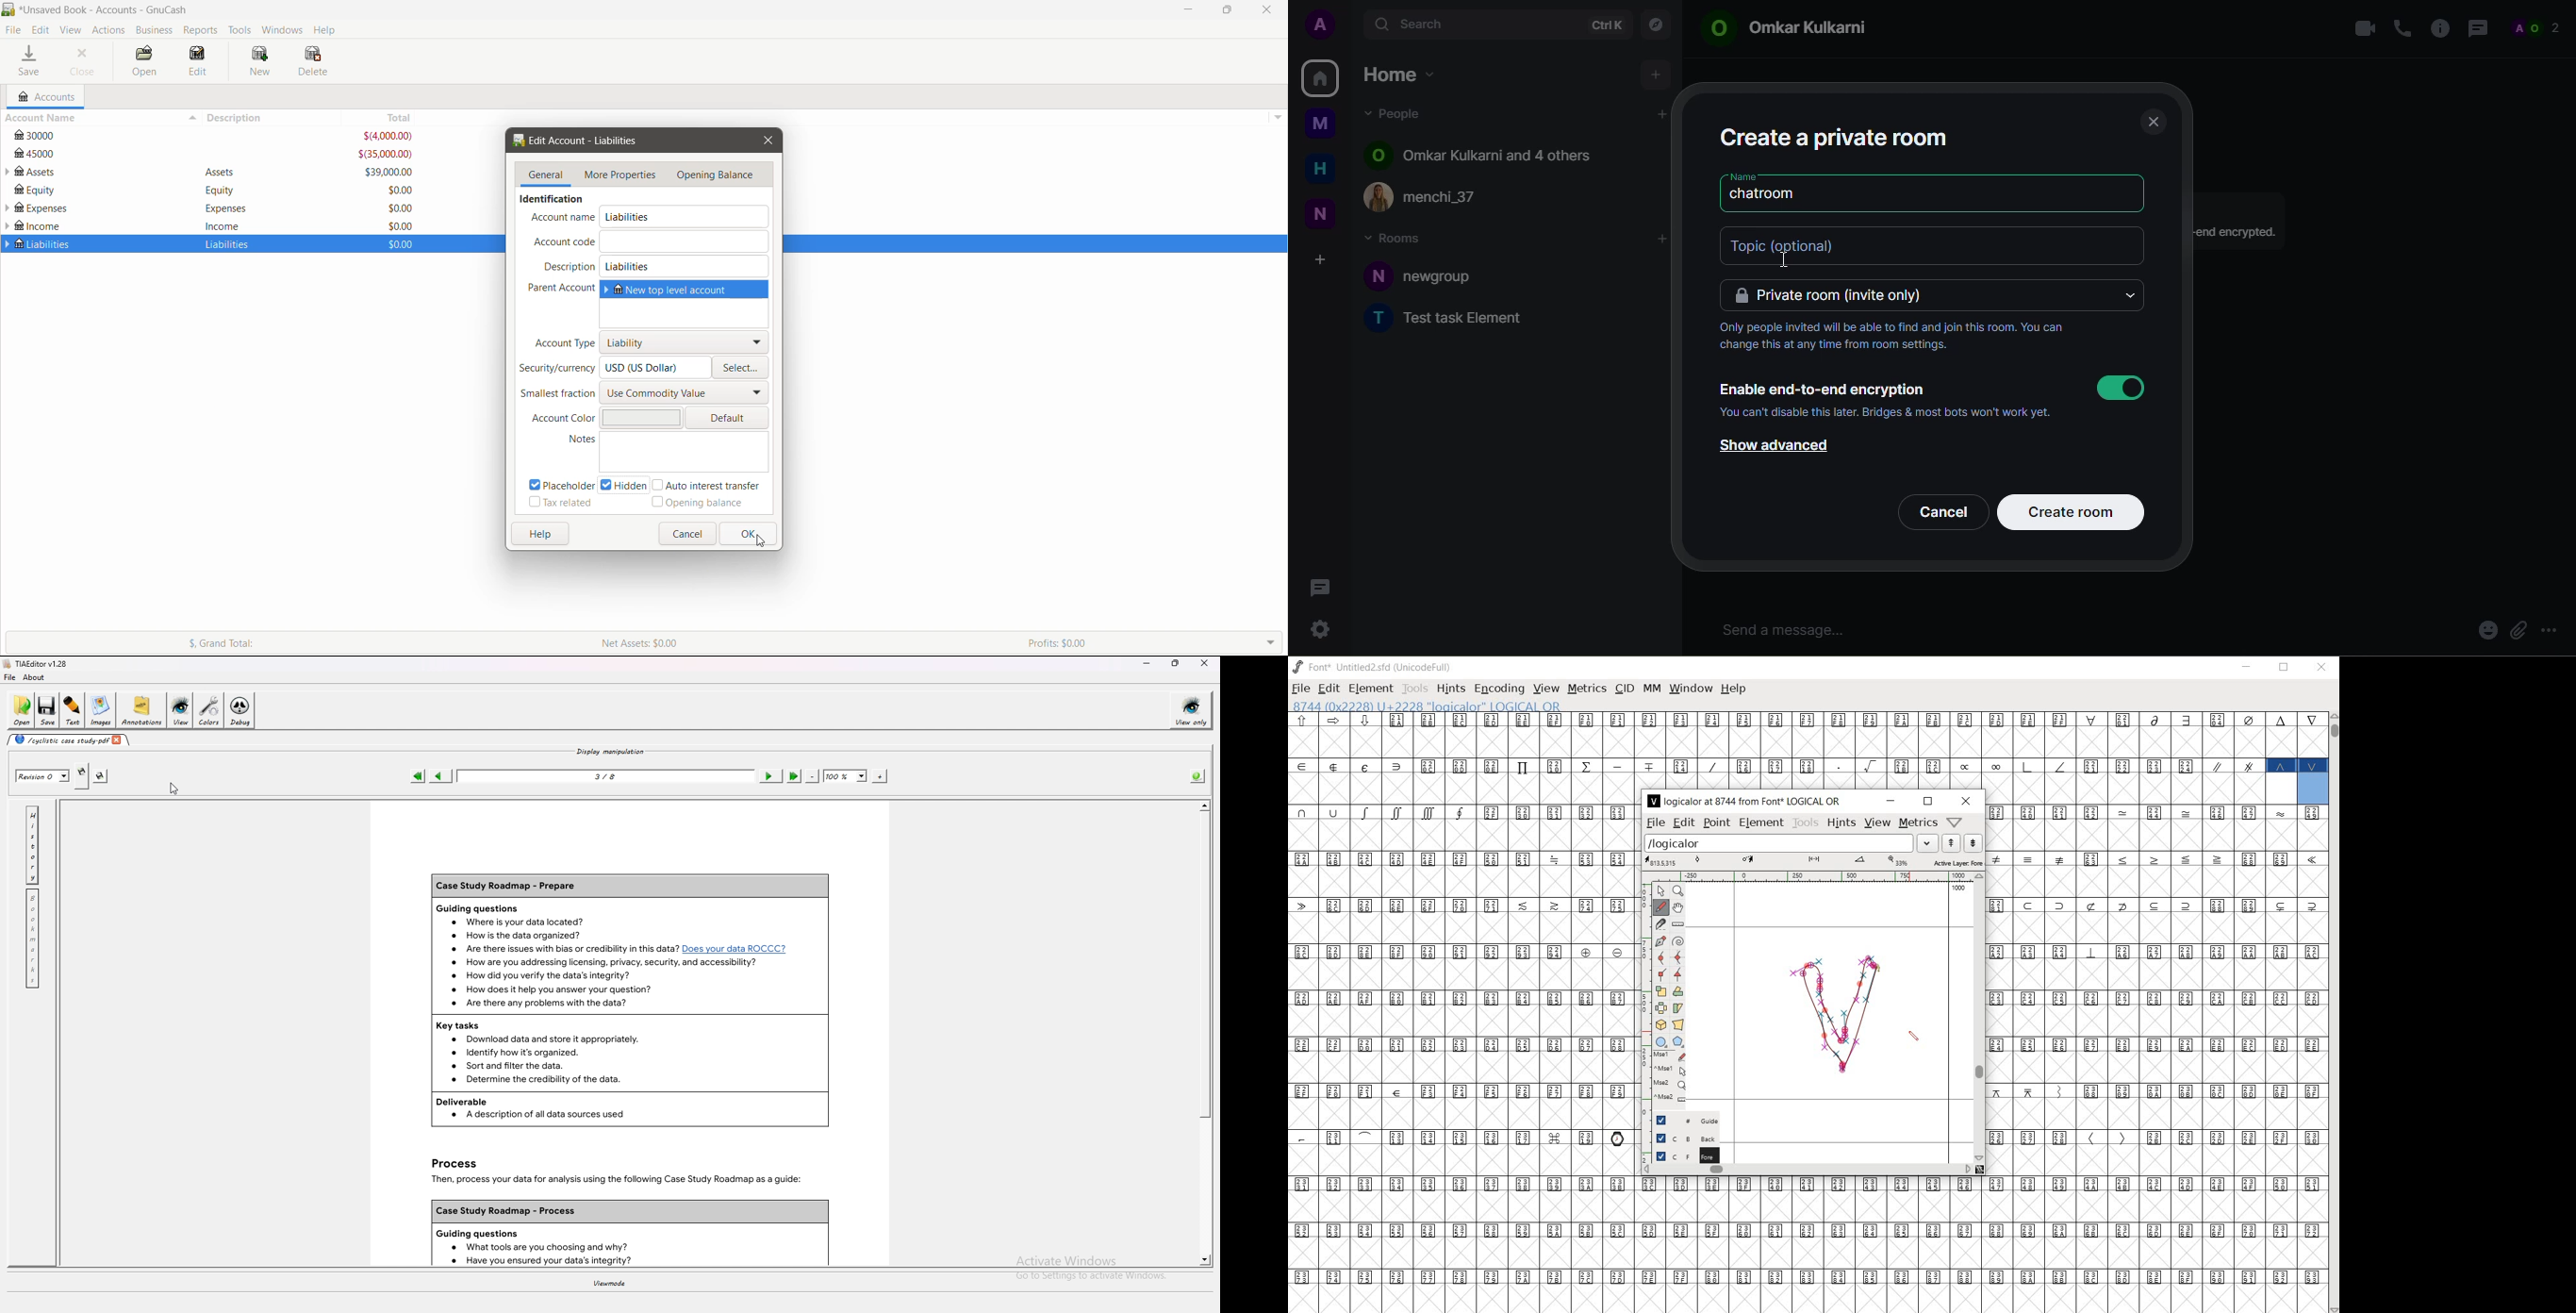  What do you see at coordinates (277, 117) in the screenshot?
I see `Description` at bounding box center [277, 117].